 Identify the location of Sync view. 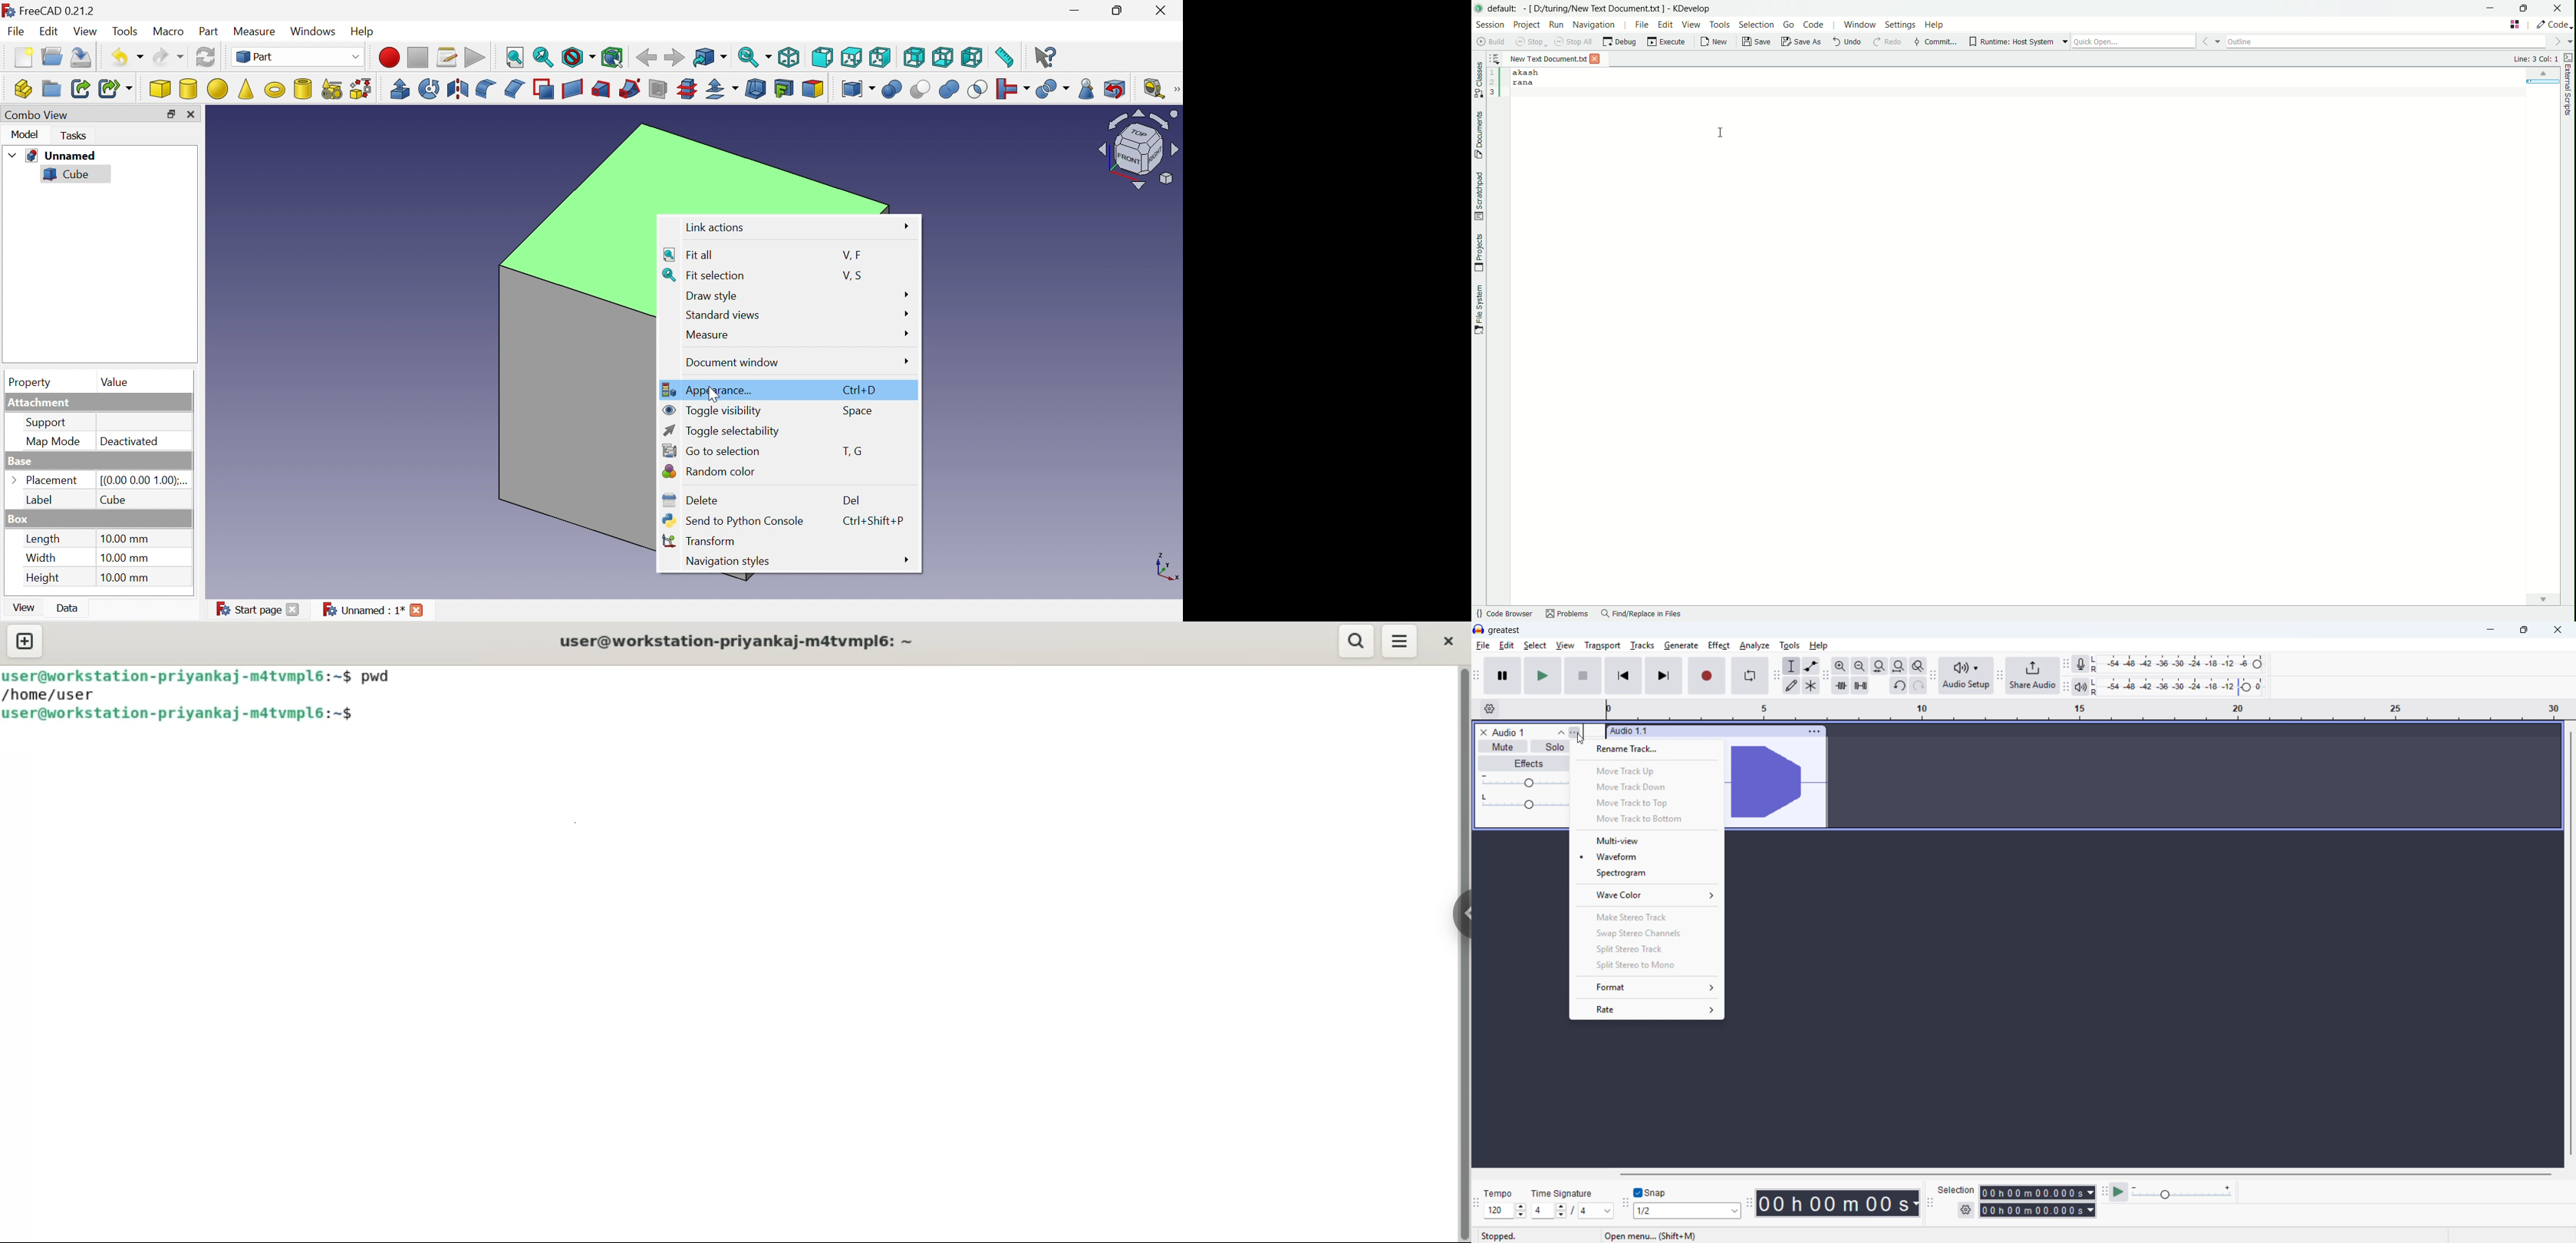
(754, 56).